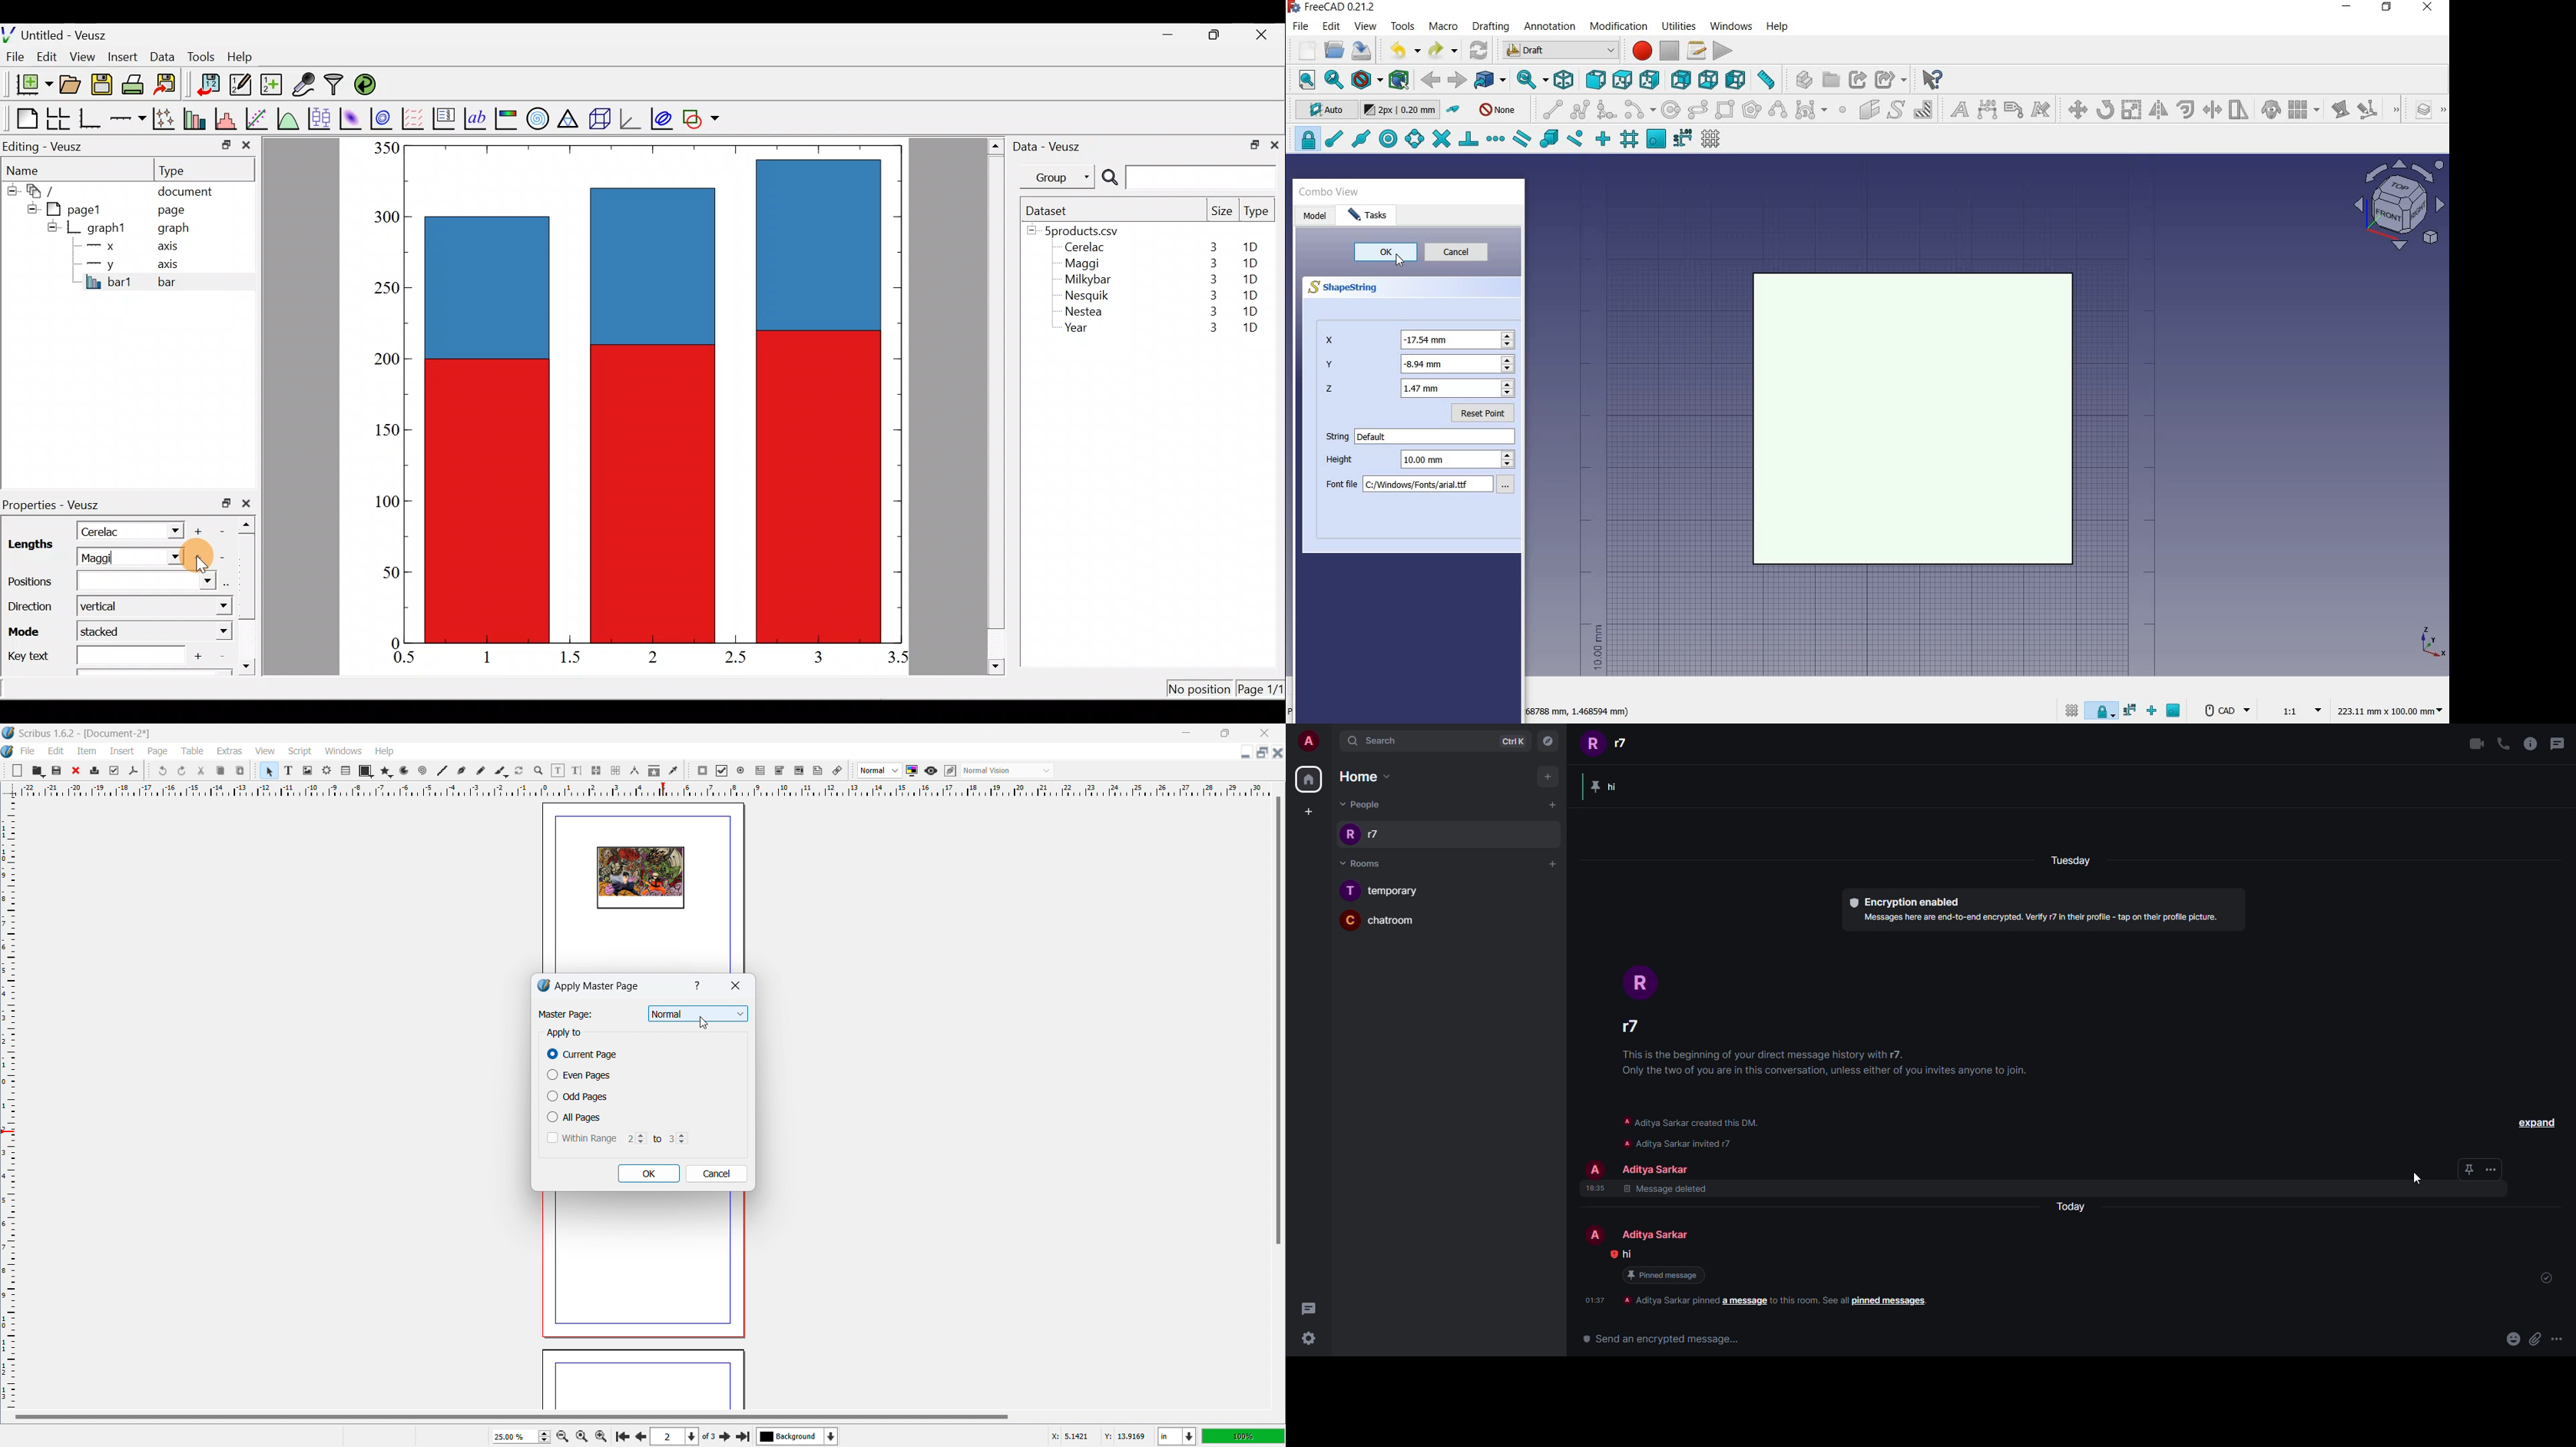  Describe the element at coordinates (1333, 80) in the screenshot. I see `fit selection` at that location.